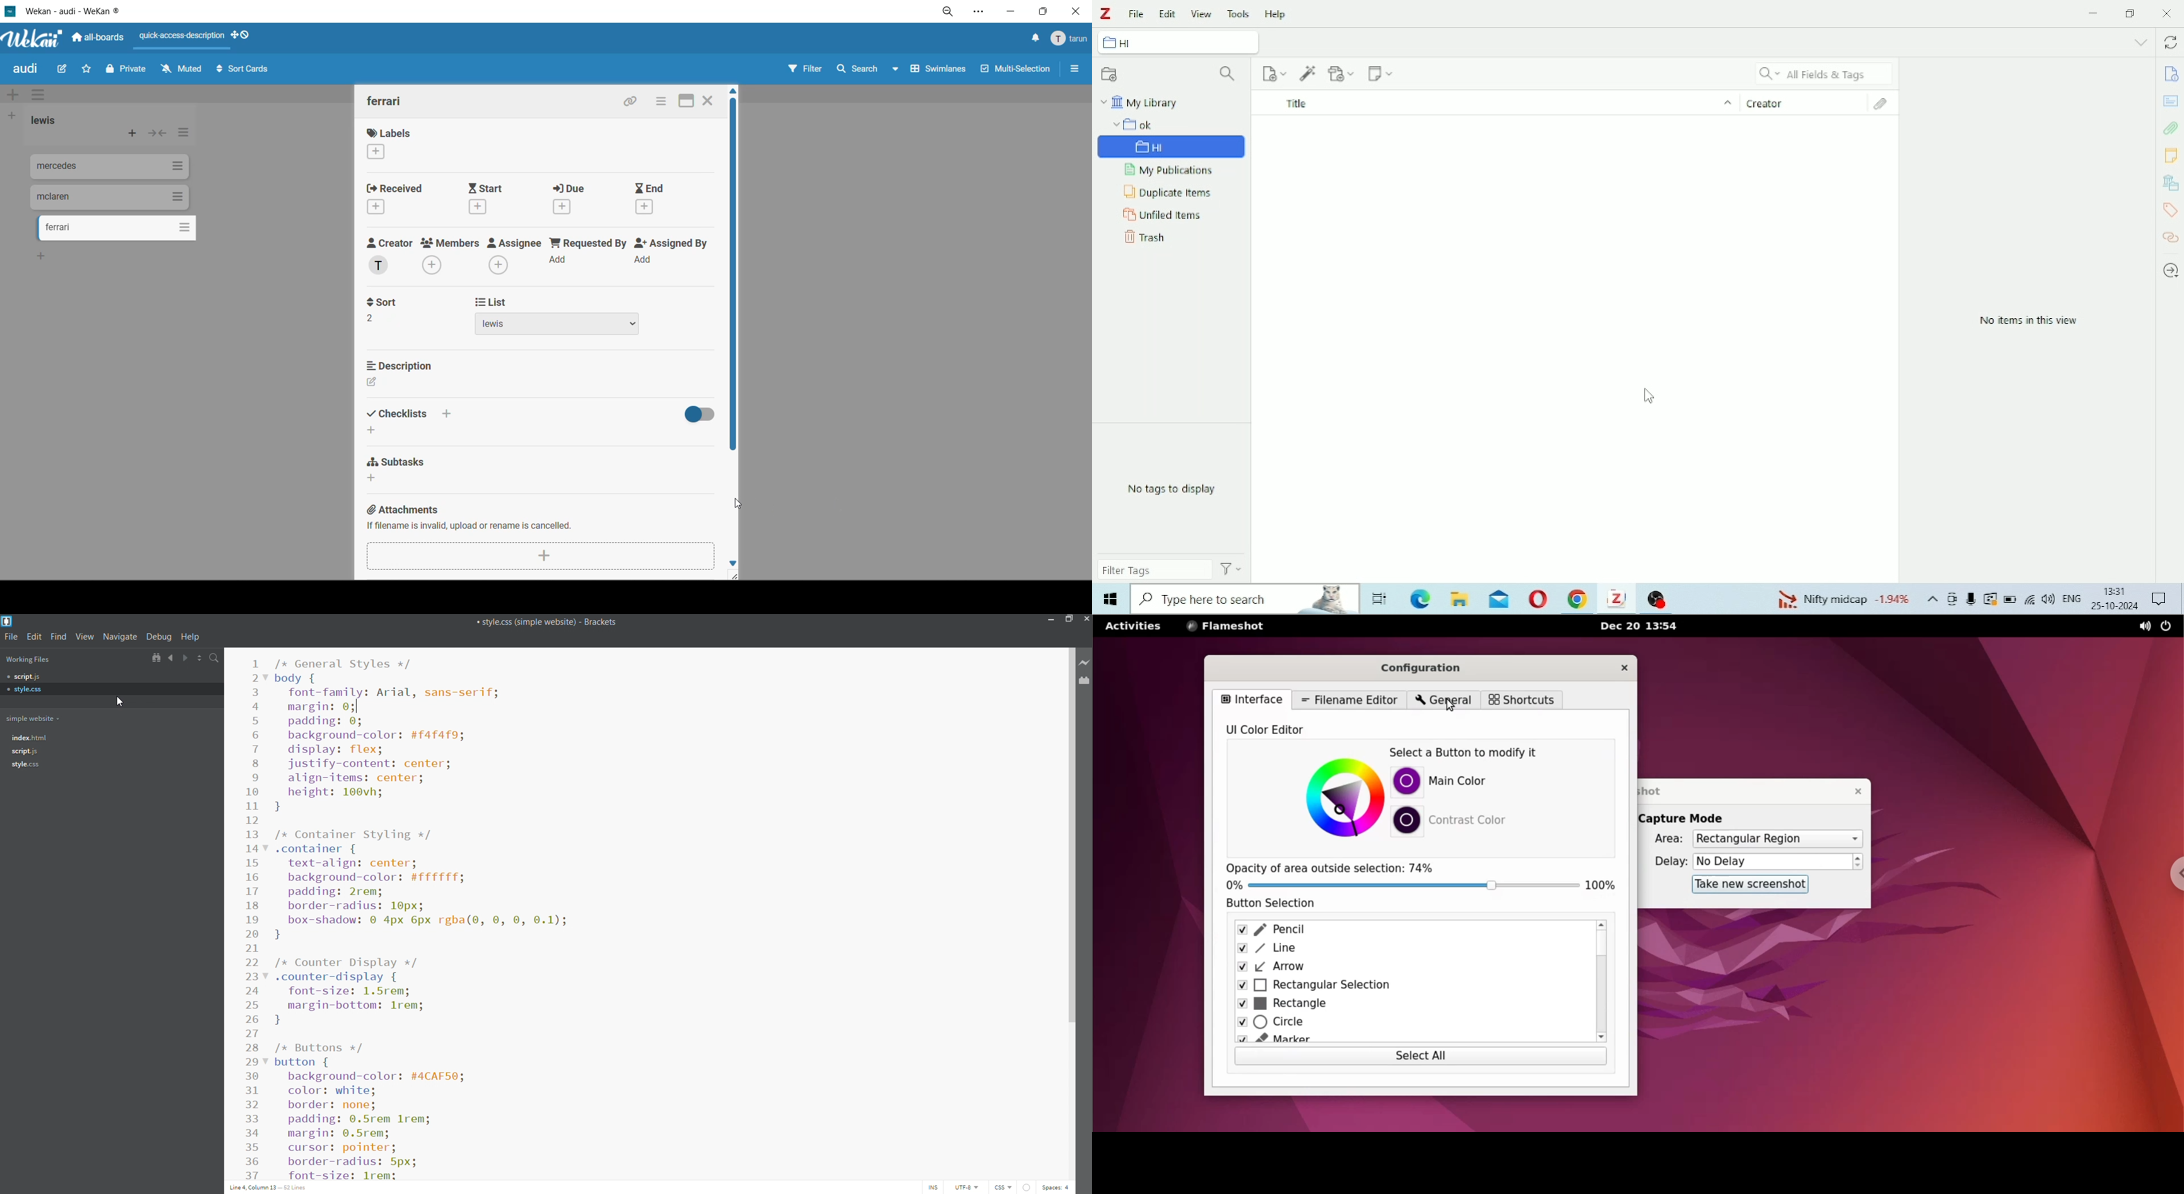 This screenshot has height=1204, width=2184. Describe the element at coordinates (159, 636) in the screenshot. I see `debug` at that location.